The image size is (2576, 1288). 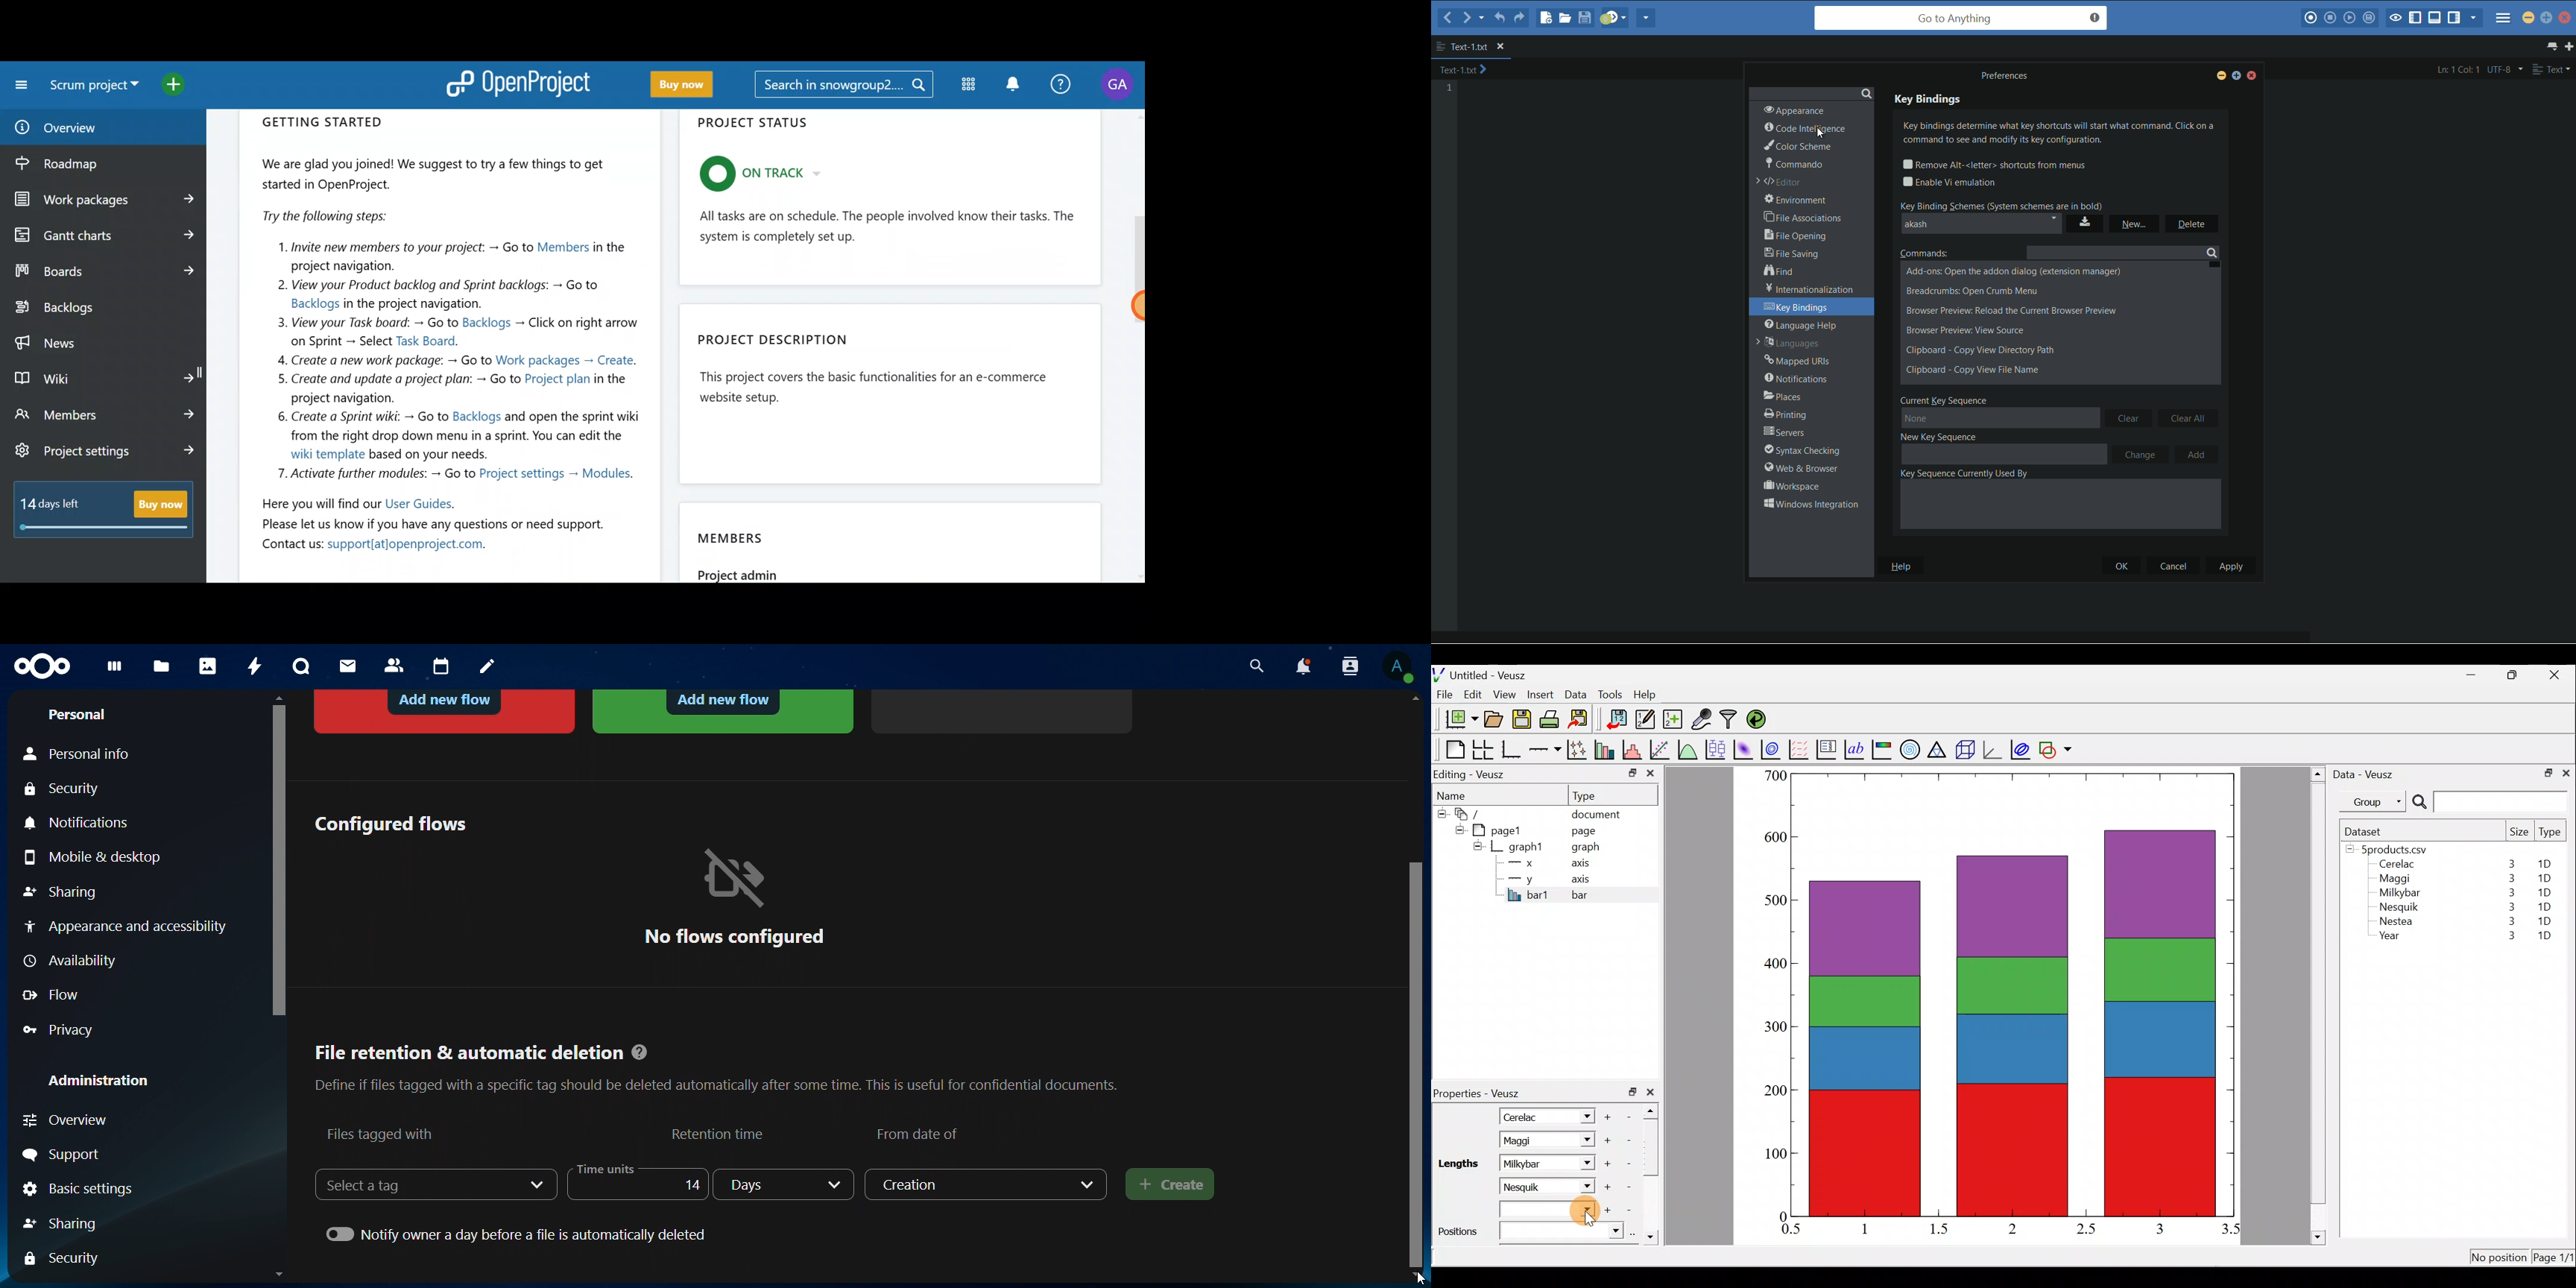 What do you see at coordinates (634, 1183) in the screenshot?
I see `time units` at bounding box center [634, 1183].